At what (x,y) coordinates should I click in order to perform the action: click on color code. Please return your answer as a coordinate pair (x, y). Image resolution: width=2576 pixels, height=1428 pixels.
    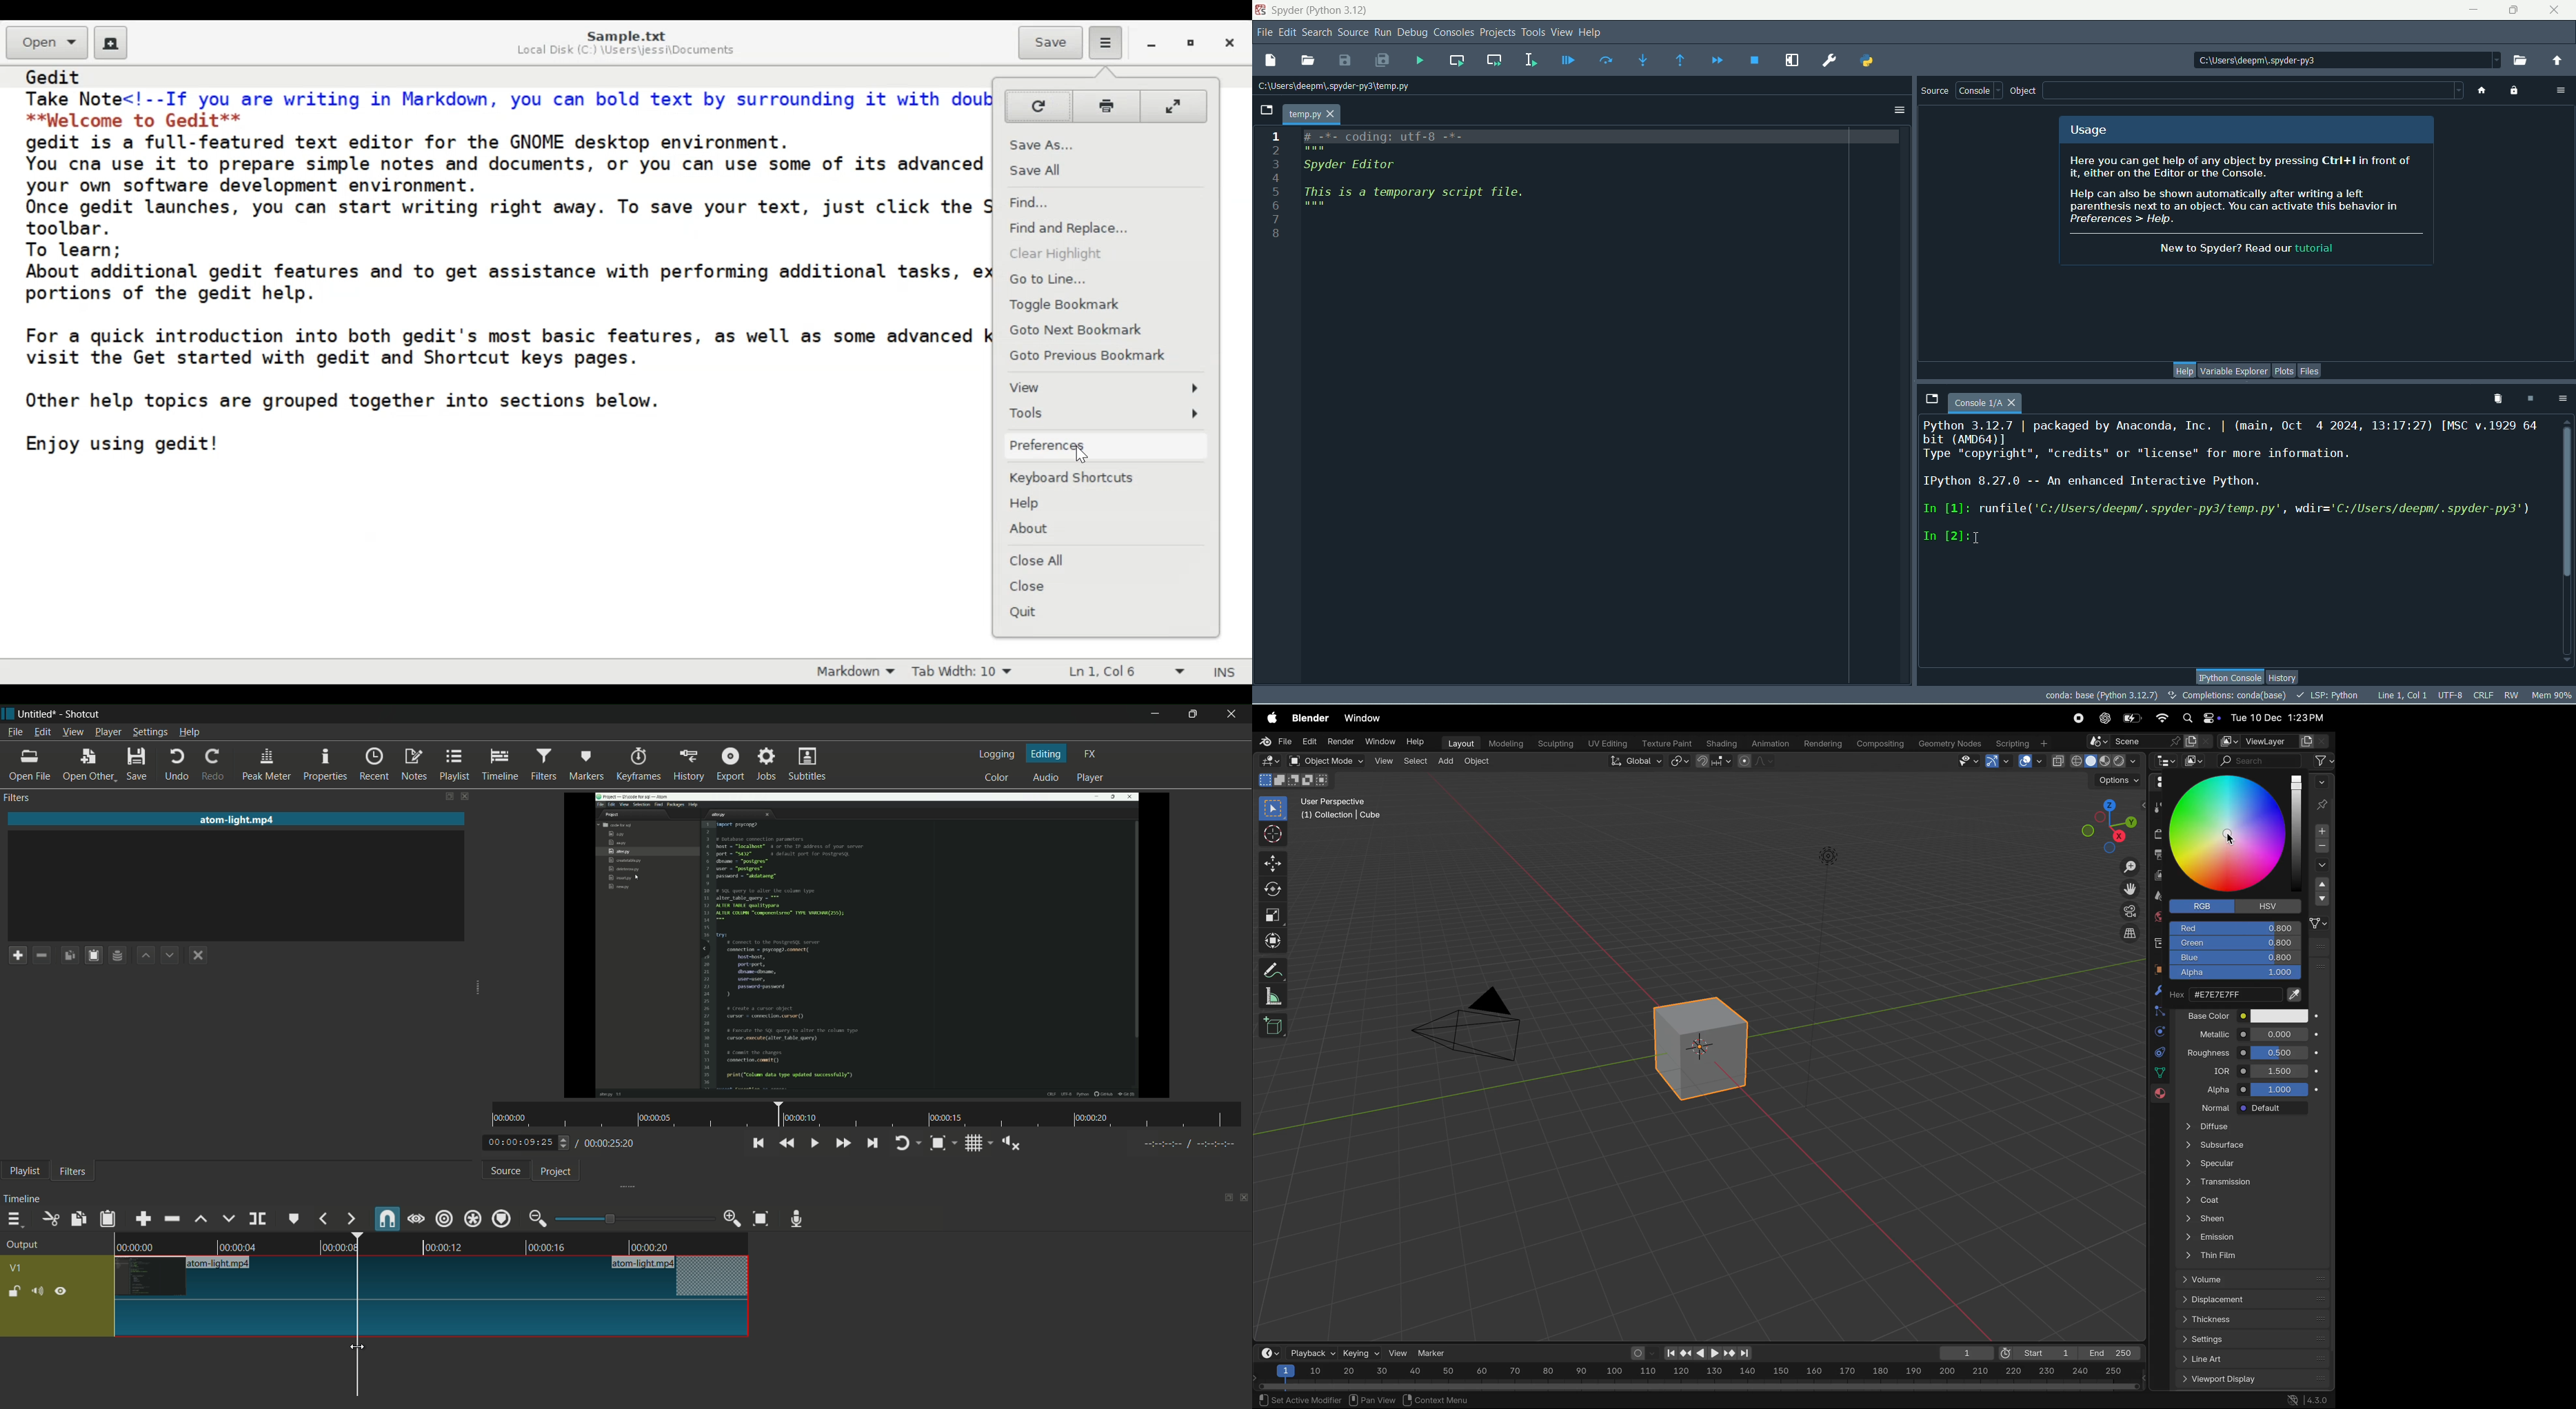
    Looking at the image, I should click on (2238, 994).